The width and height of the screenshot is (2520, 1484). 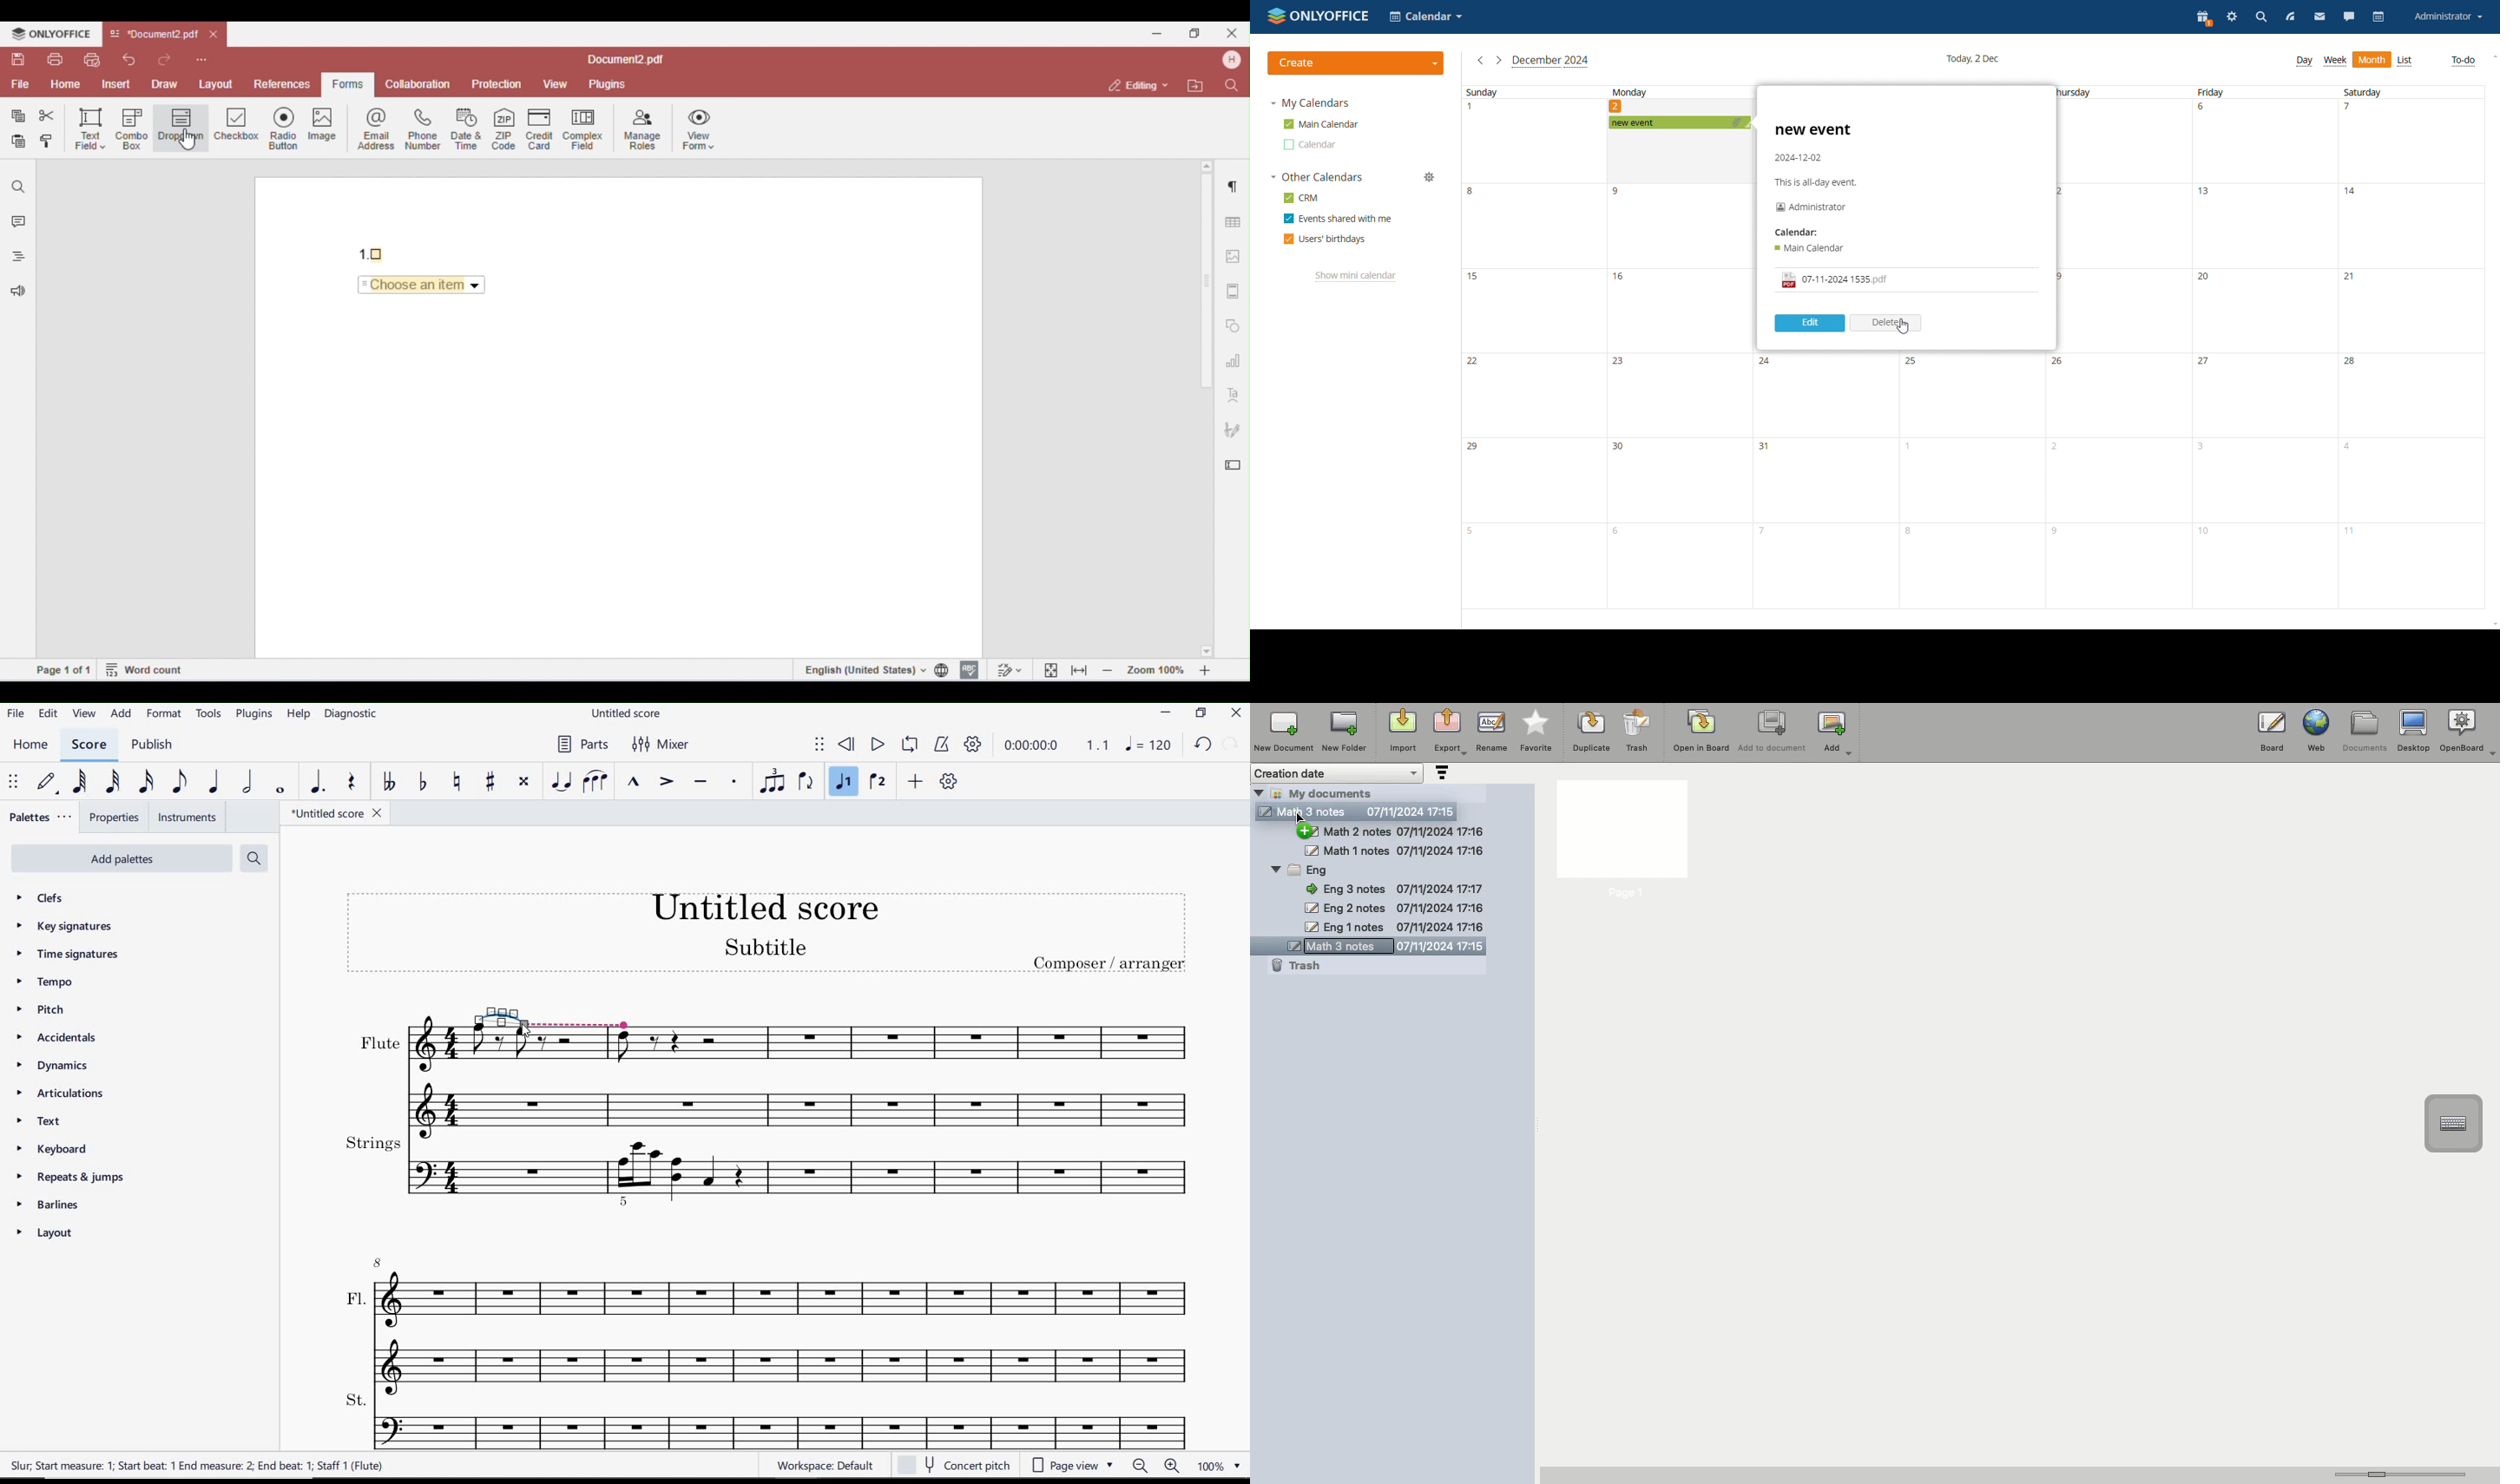 What do you see at coordinates (123, 858) in the screenshot?
I see `add palettes` at bounding box center [123, 858].